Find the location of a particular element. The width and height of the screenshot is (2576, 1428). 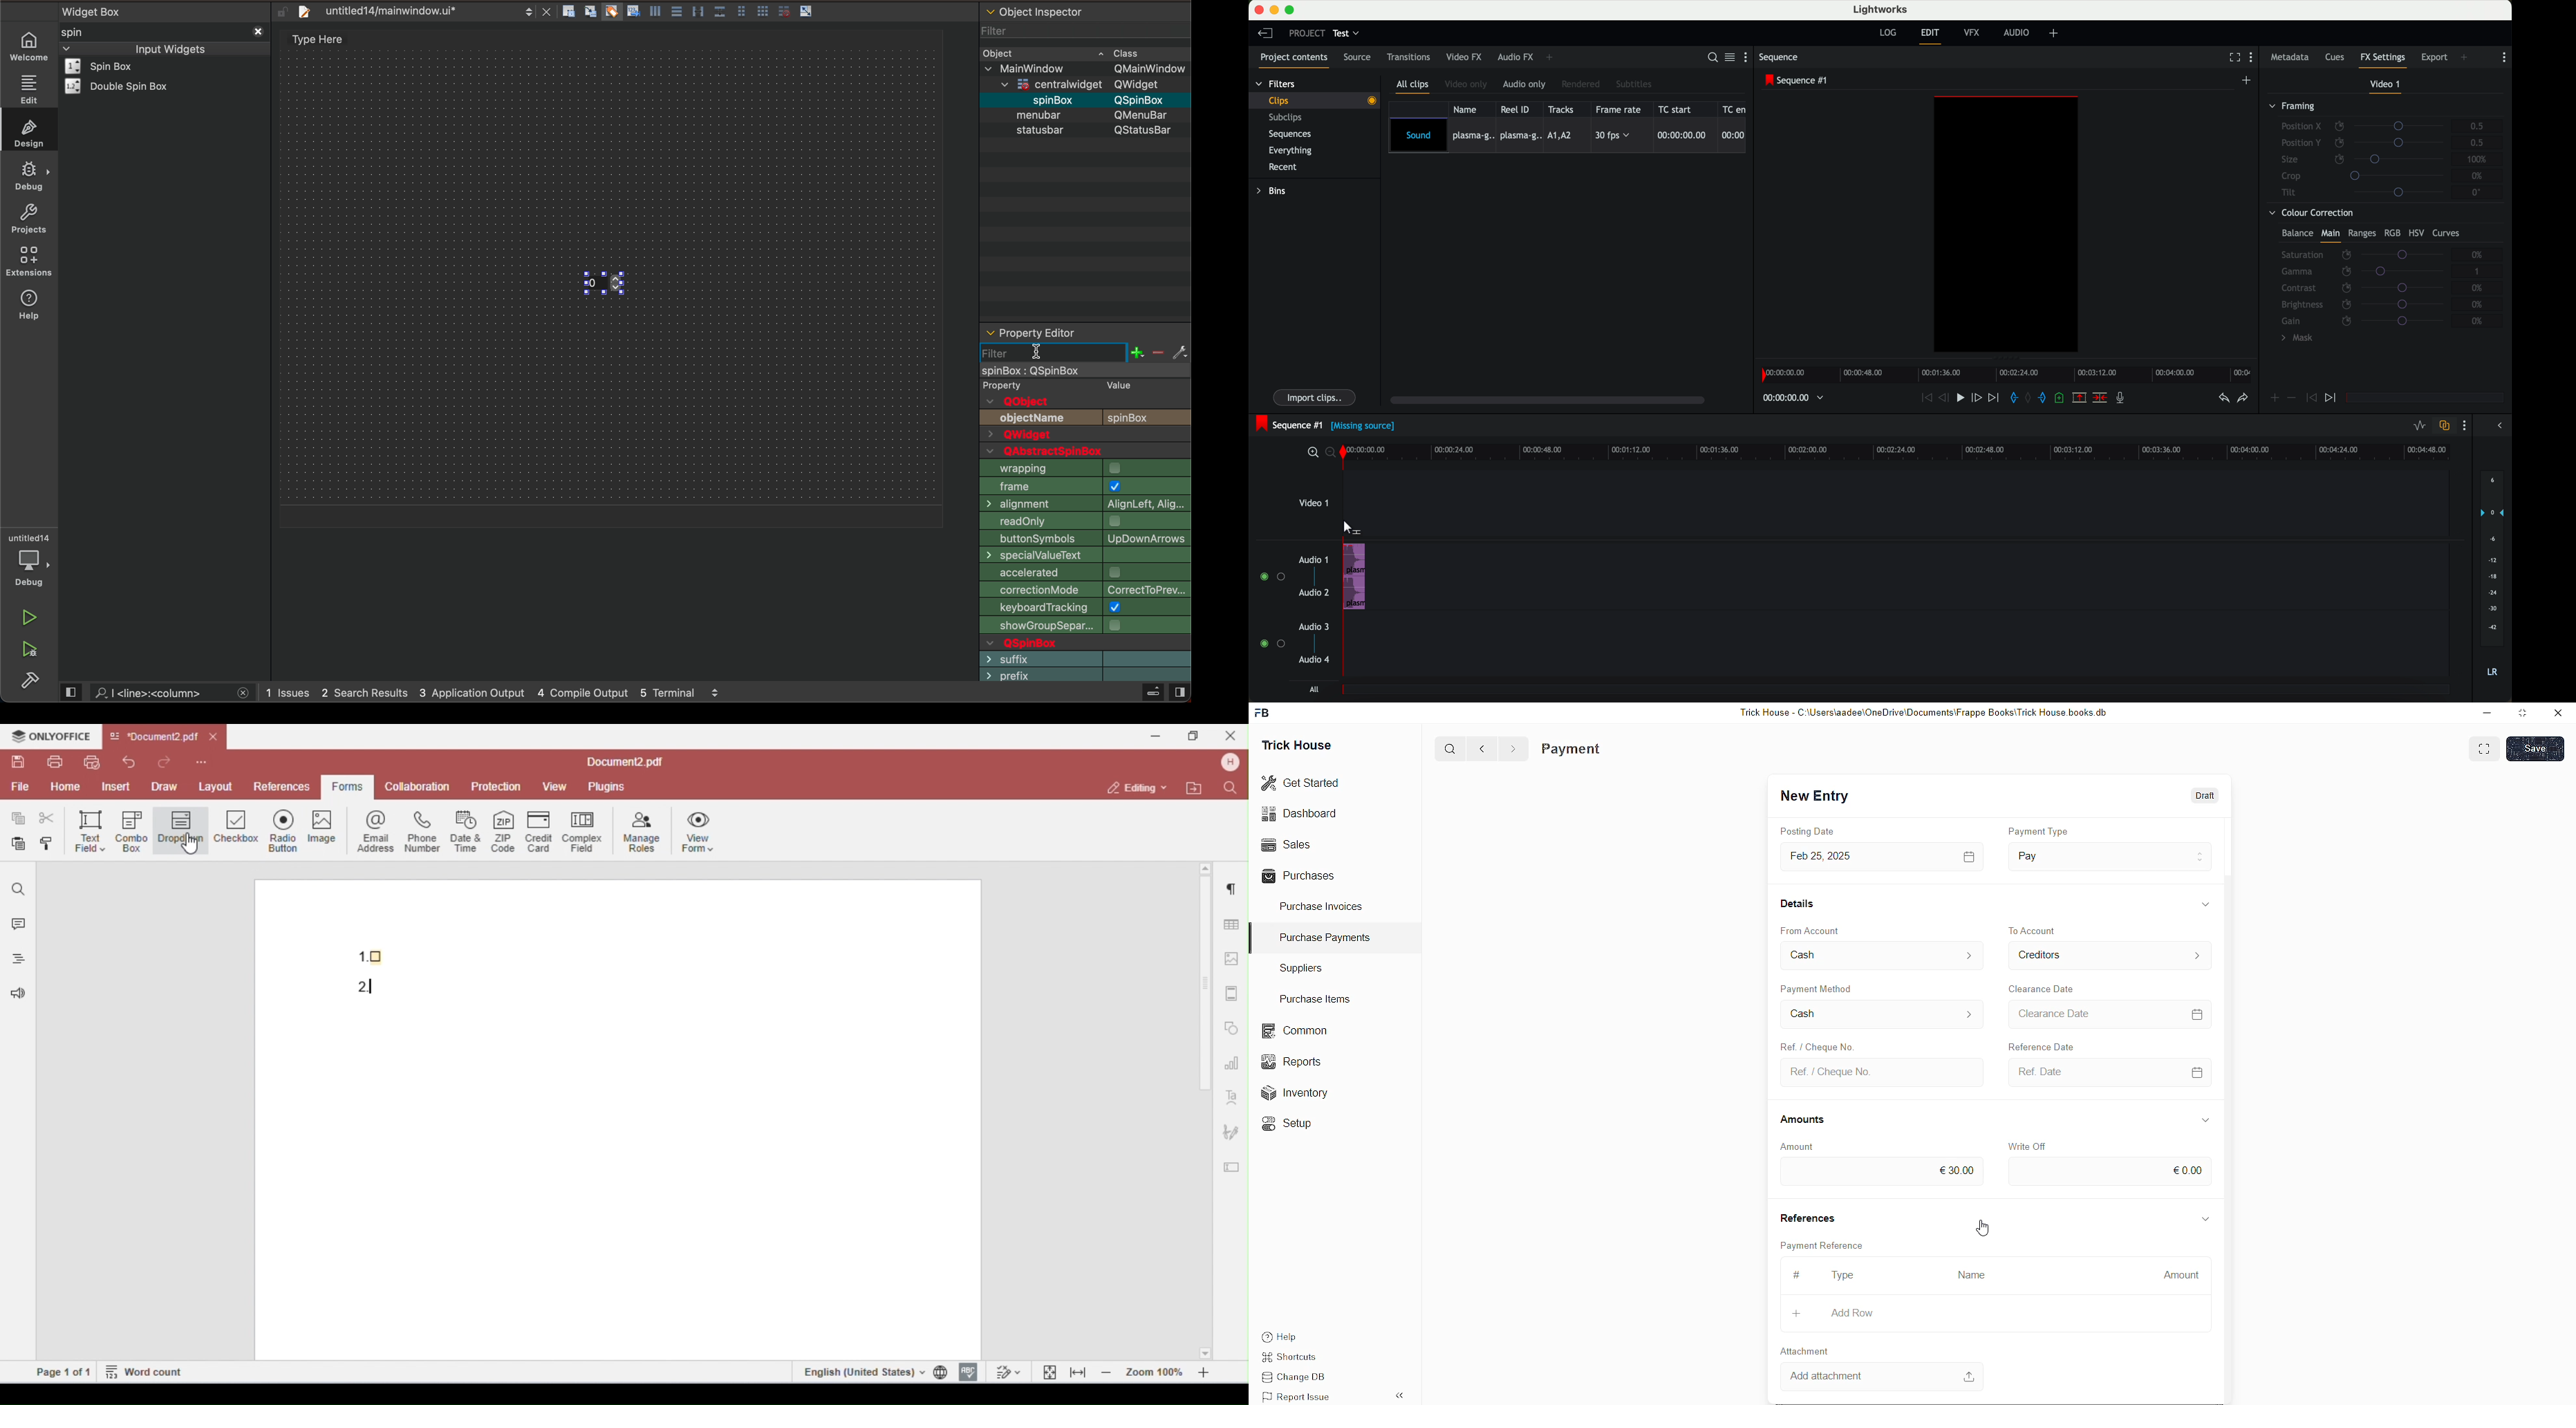

Write Off is located at coordinates (2024, 1144).